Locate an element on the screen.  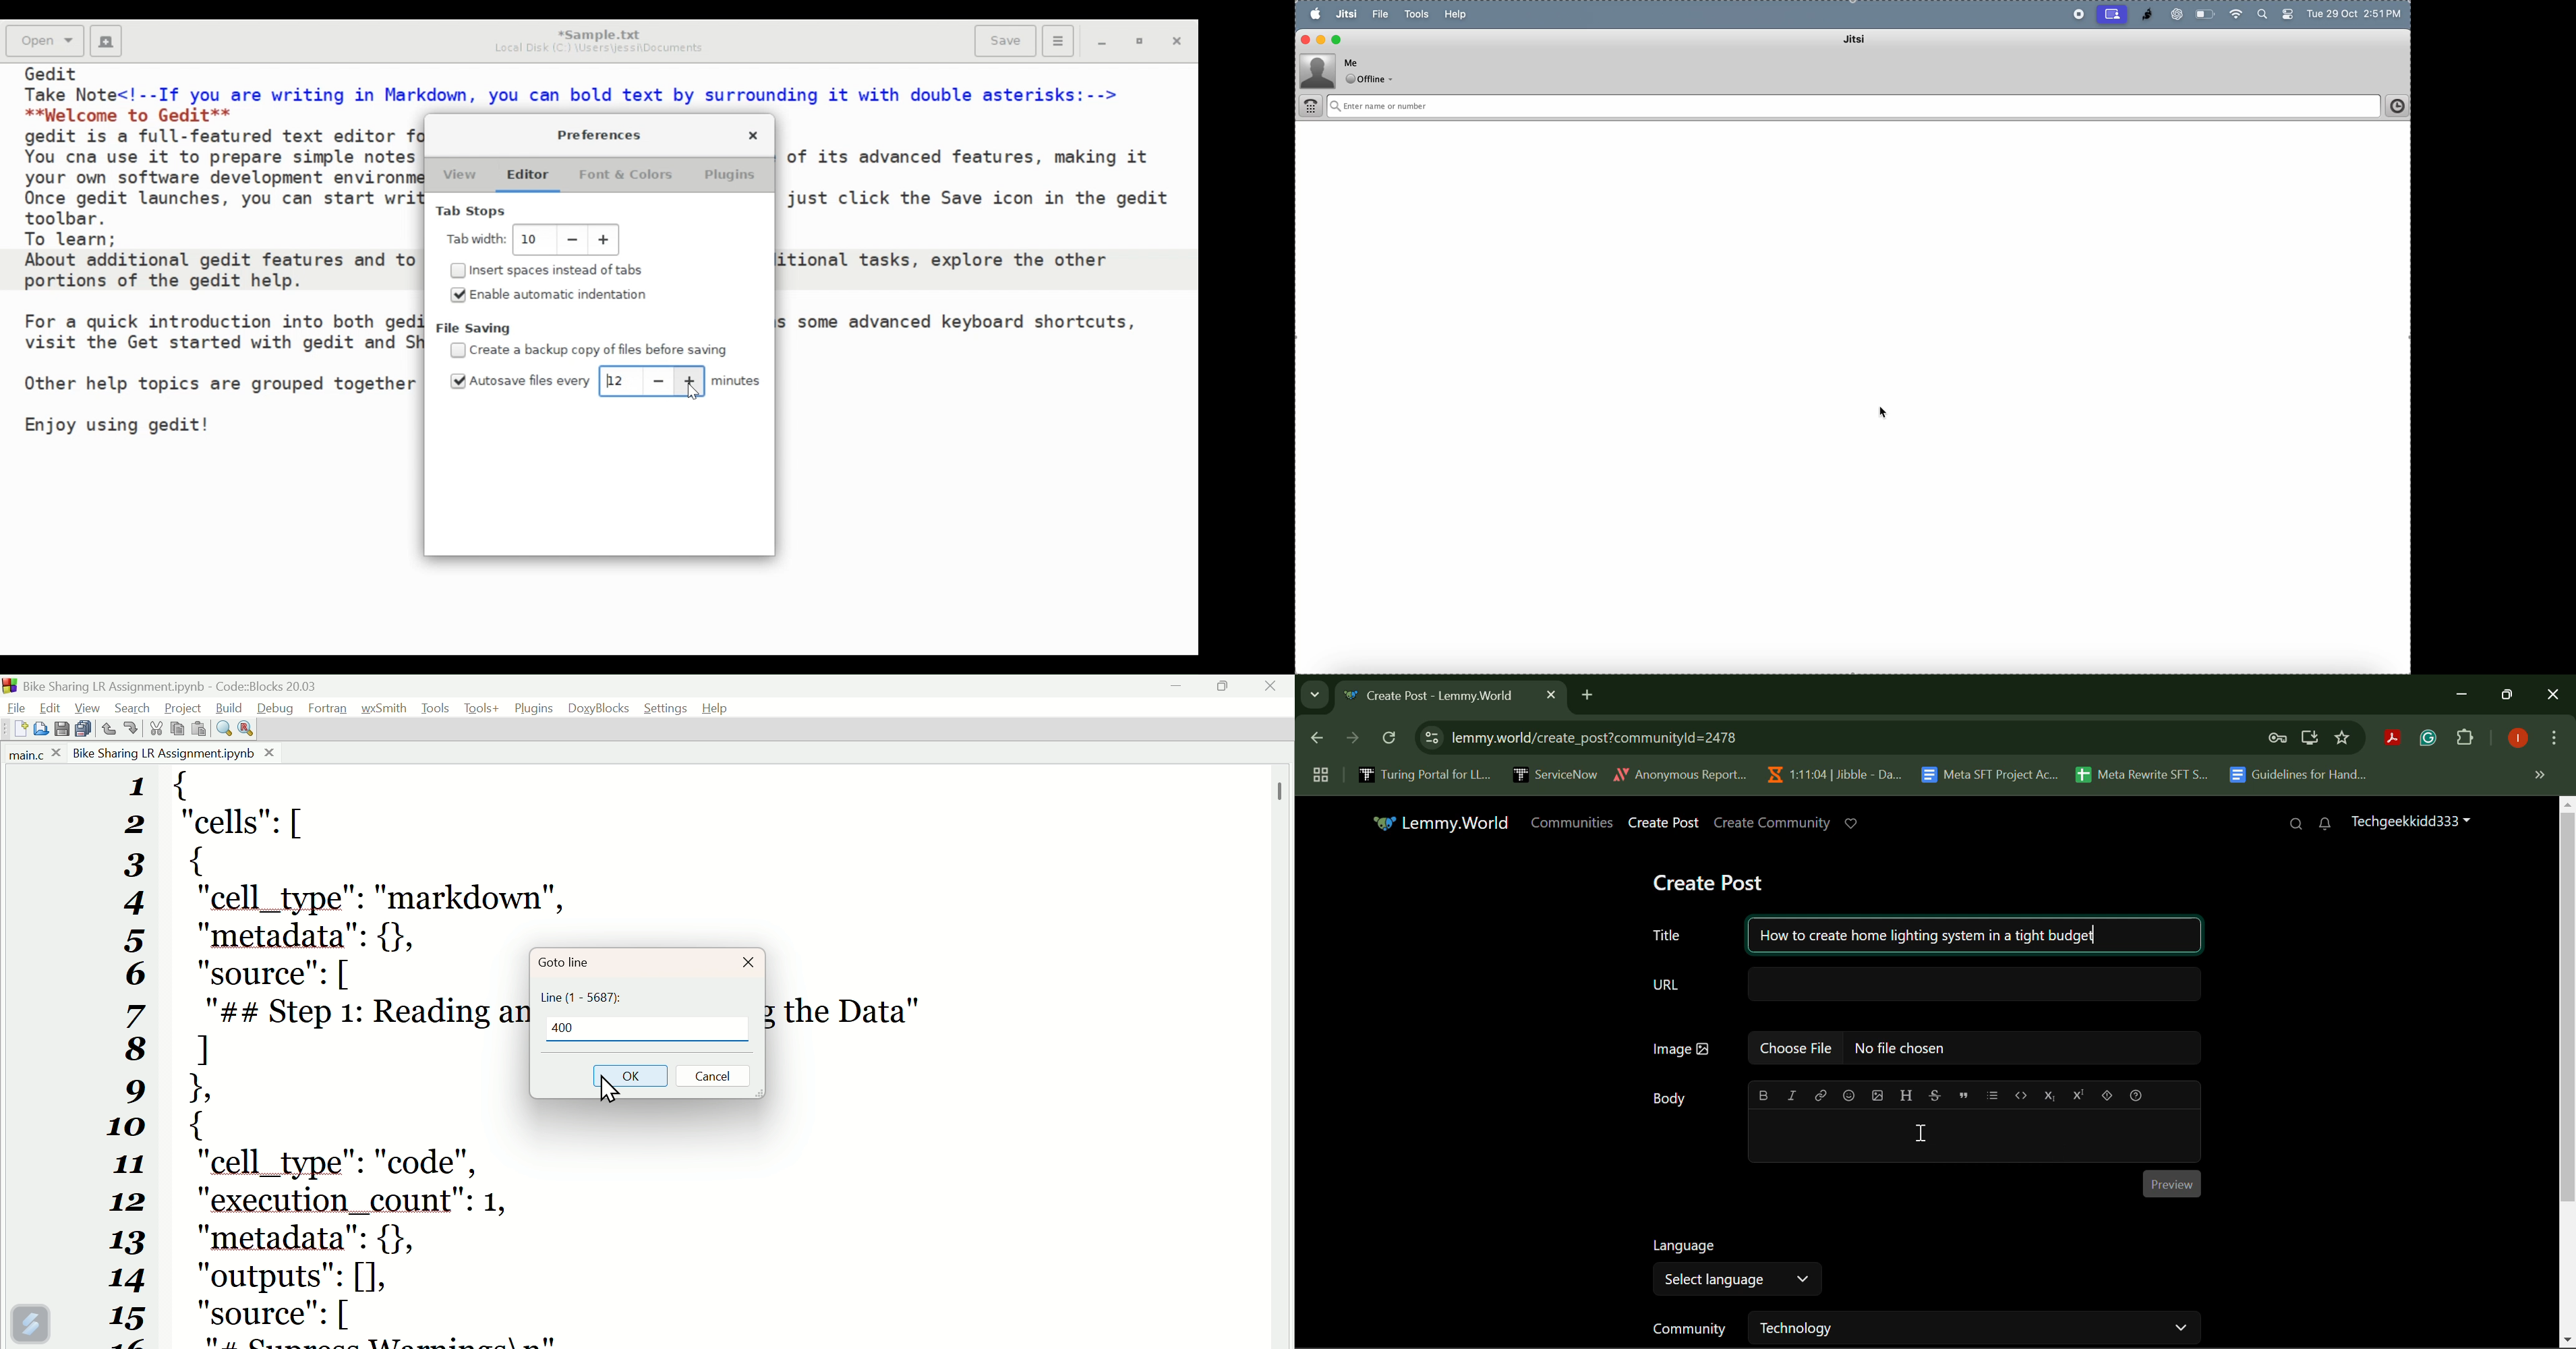
maximize is located at coordinates (1337, 38).